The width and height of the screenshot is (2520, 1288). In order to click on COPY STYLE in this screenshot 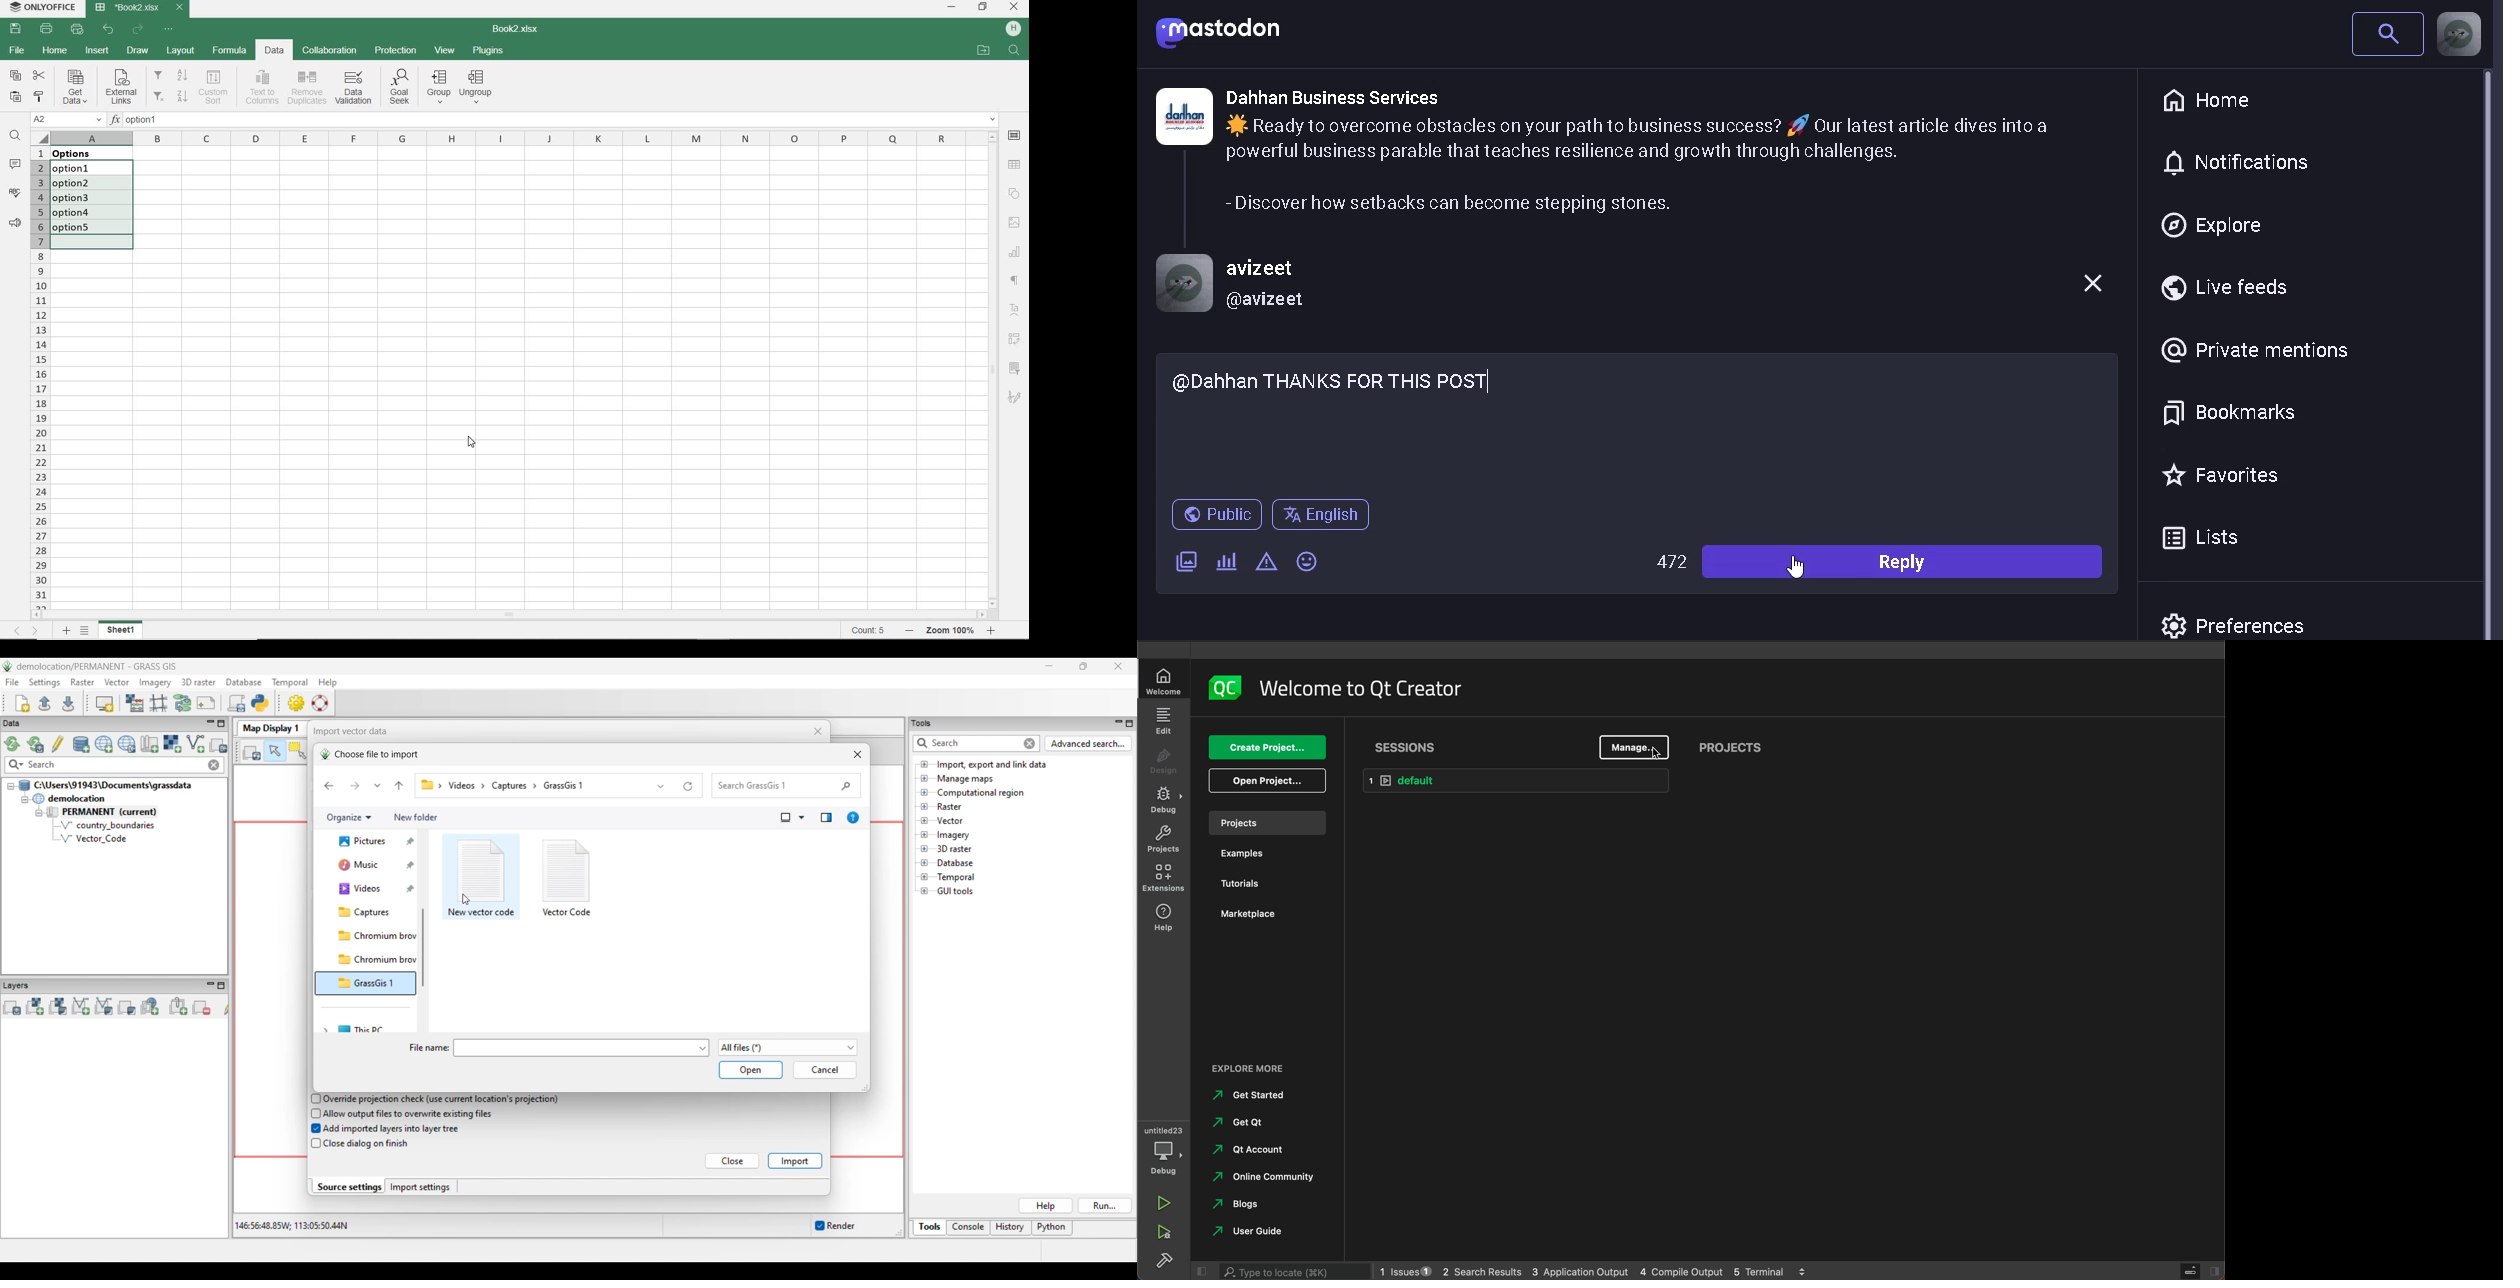, I will do `click(39, 96)`.